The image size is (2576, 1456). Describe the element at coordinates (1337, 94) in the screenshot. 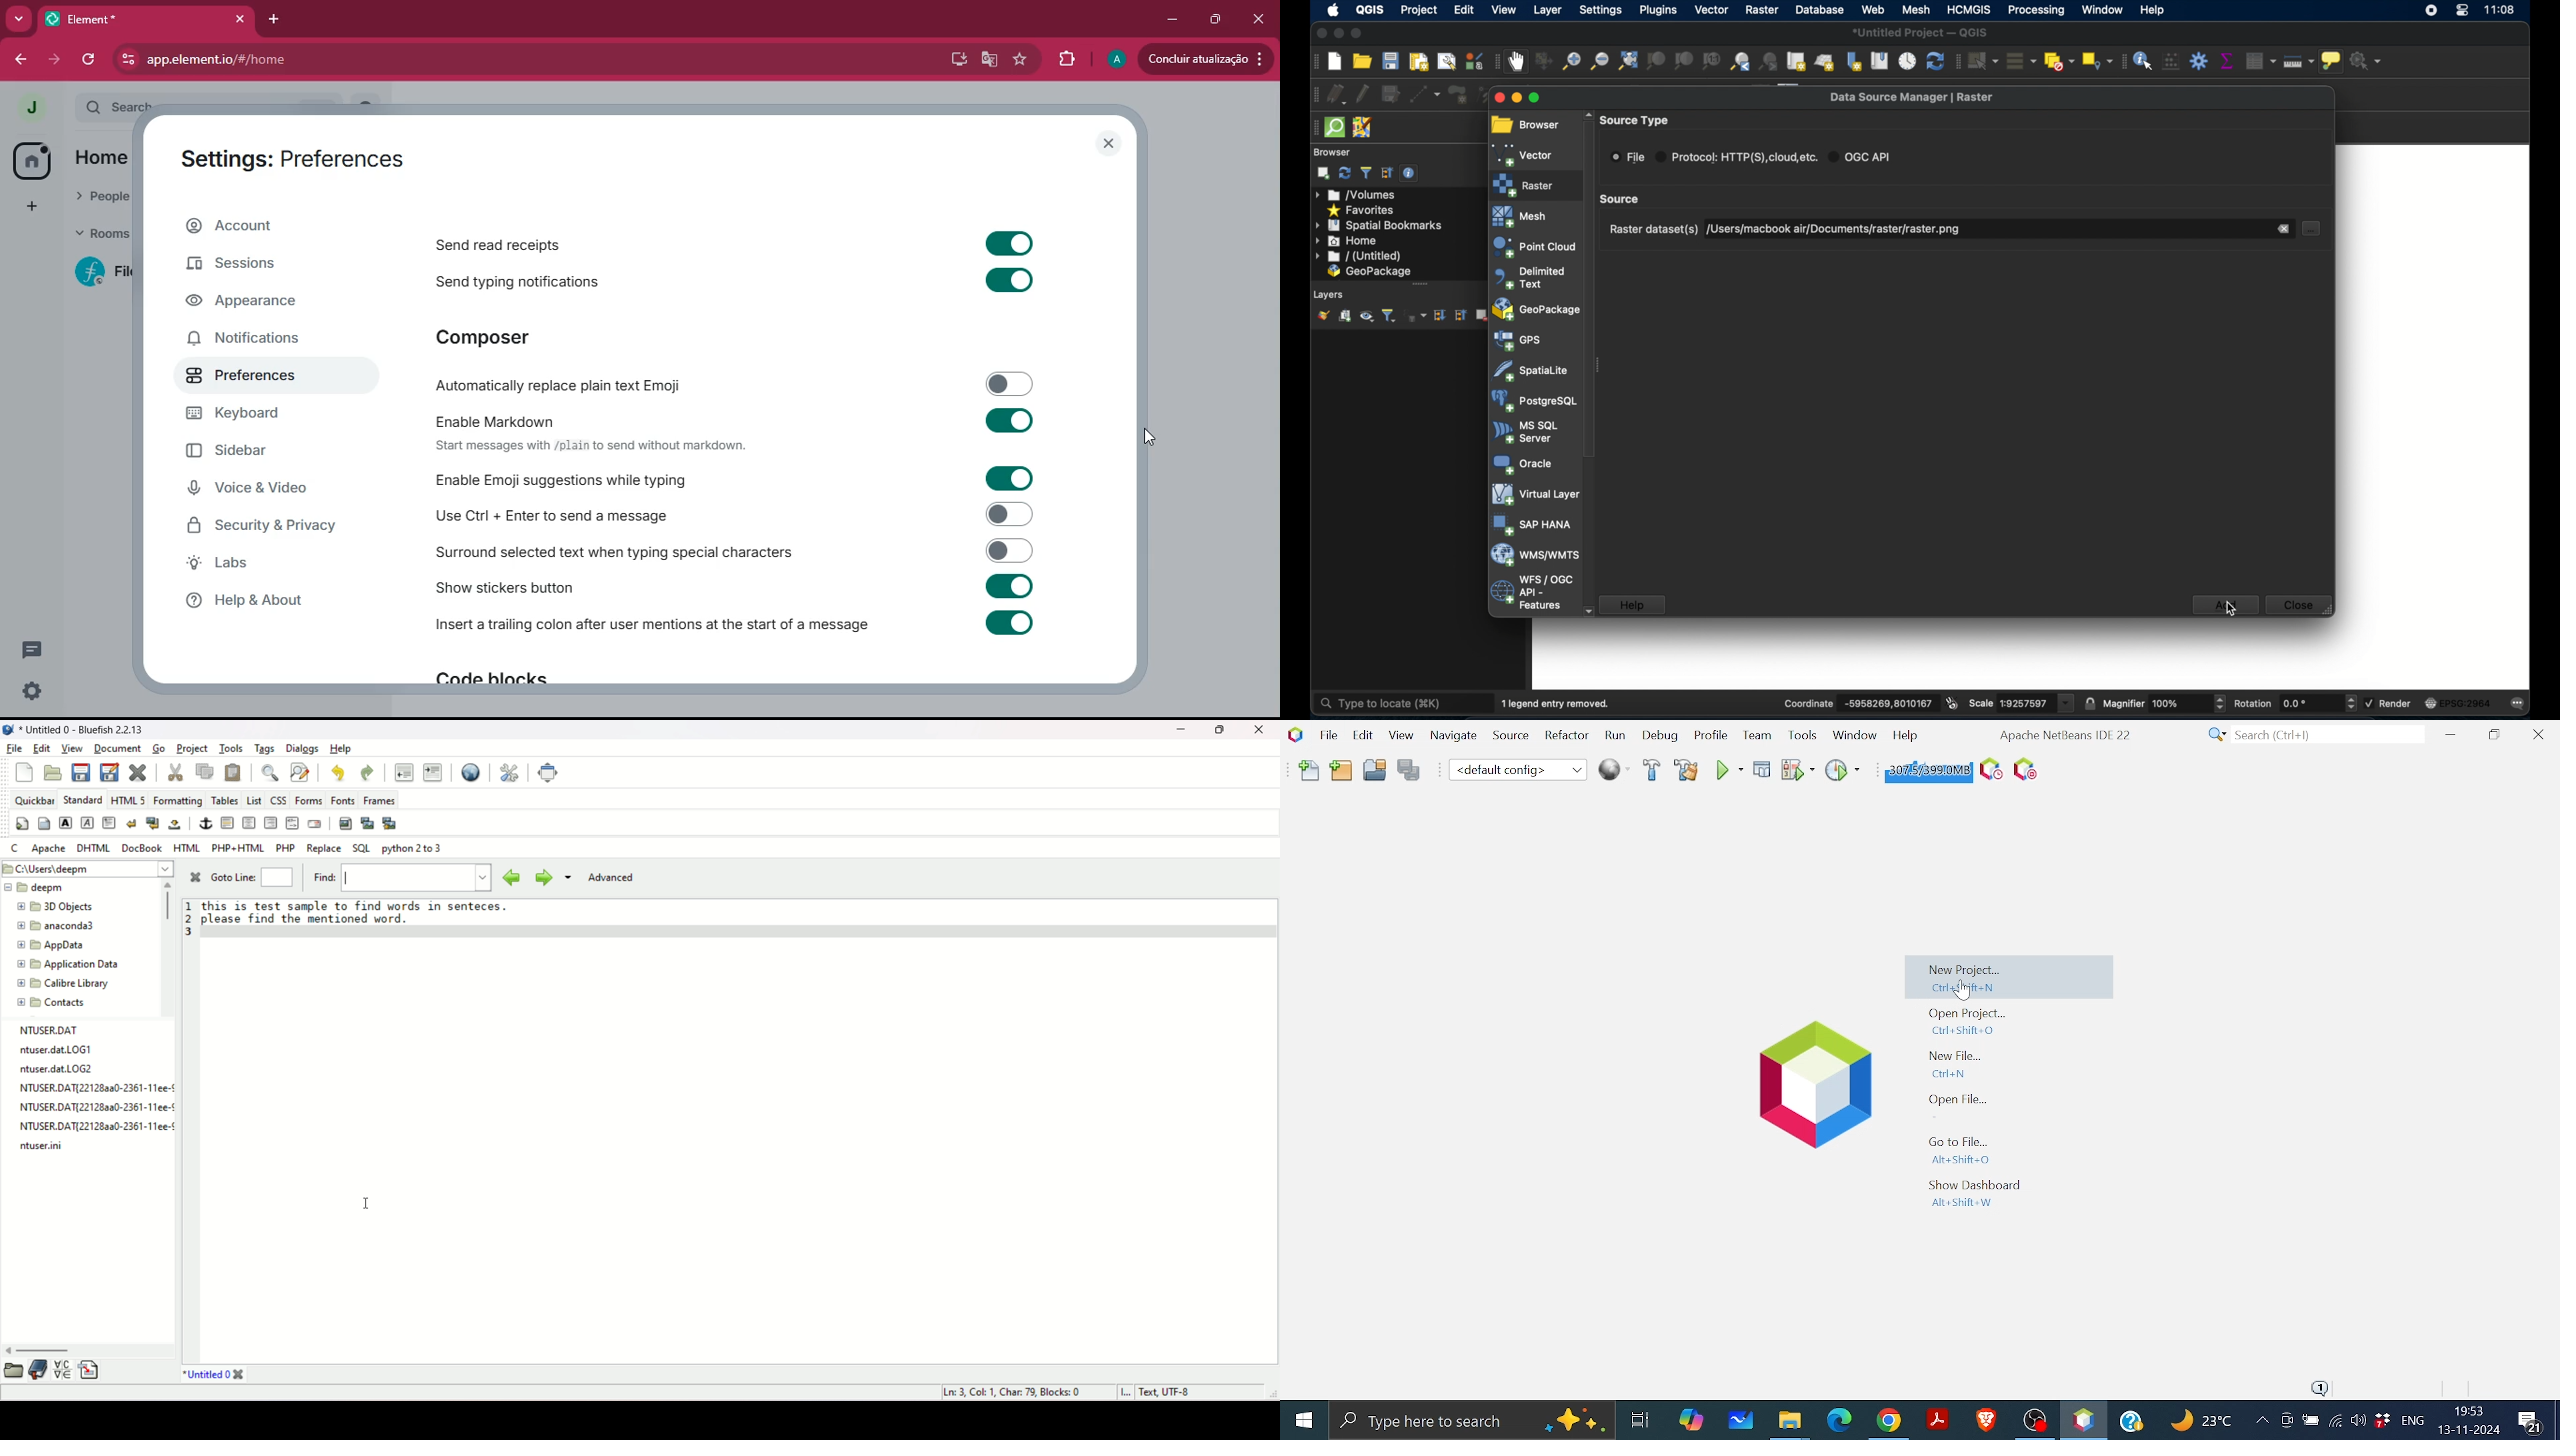

I see `current edits` at that location.